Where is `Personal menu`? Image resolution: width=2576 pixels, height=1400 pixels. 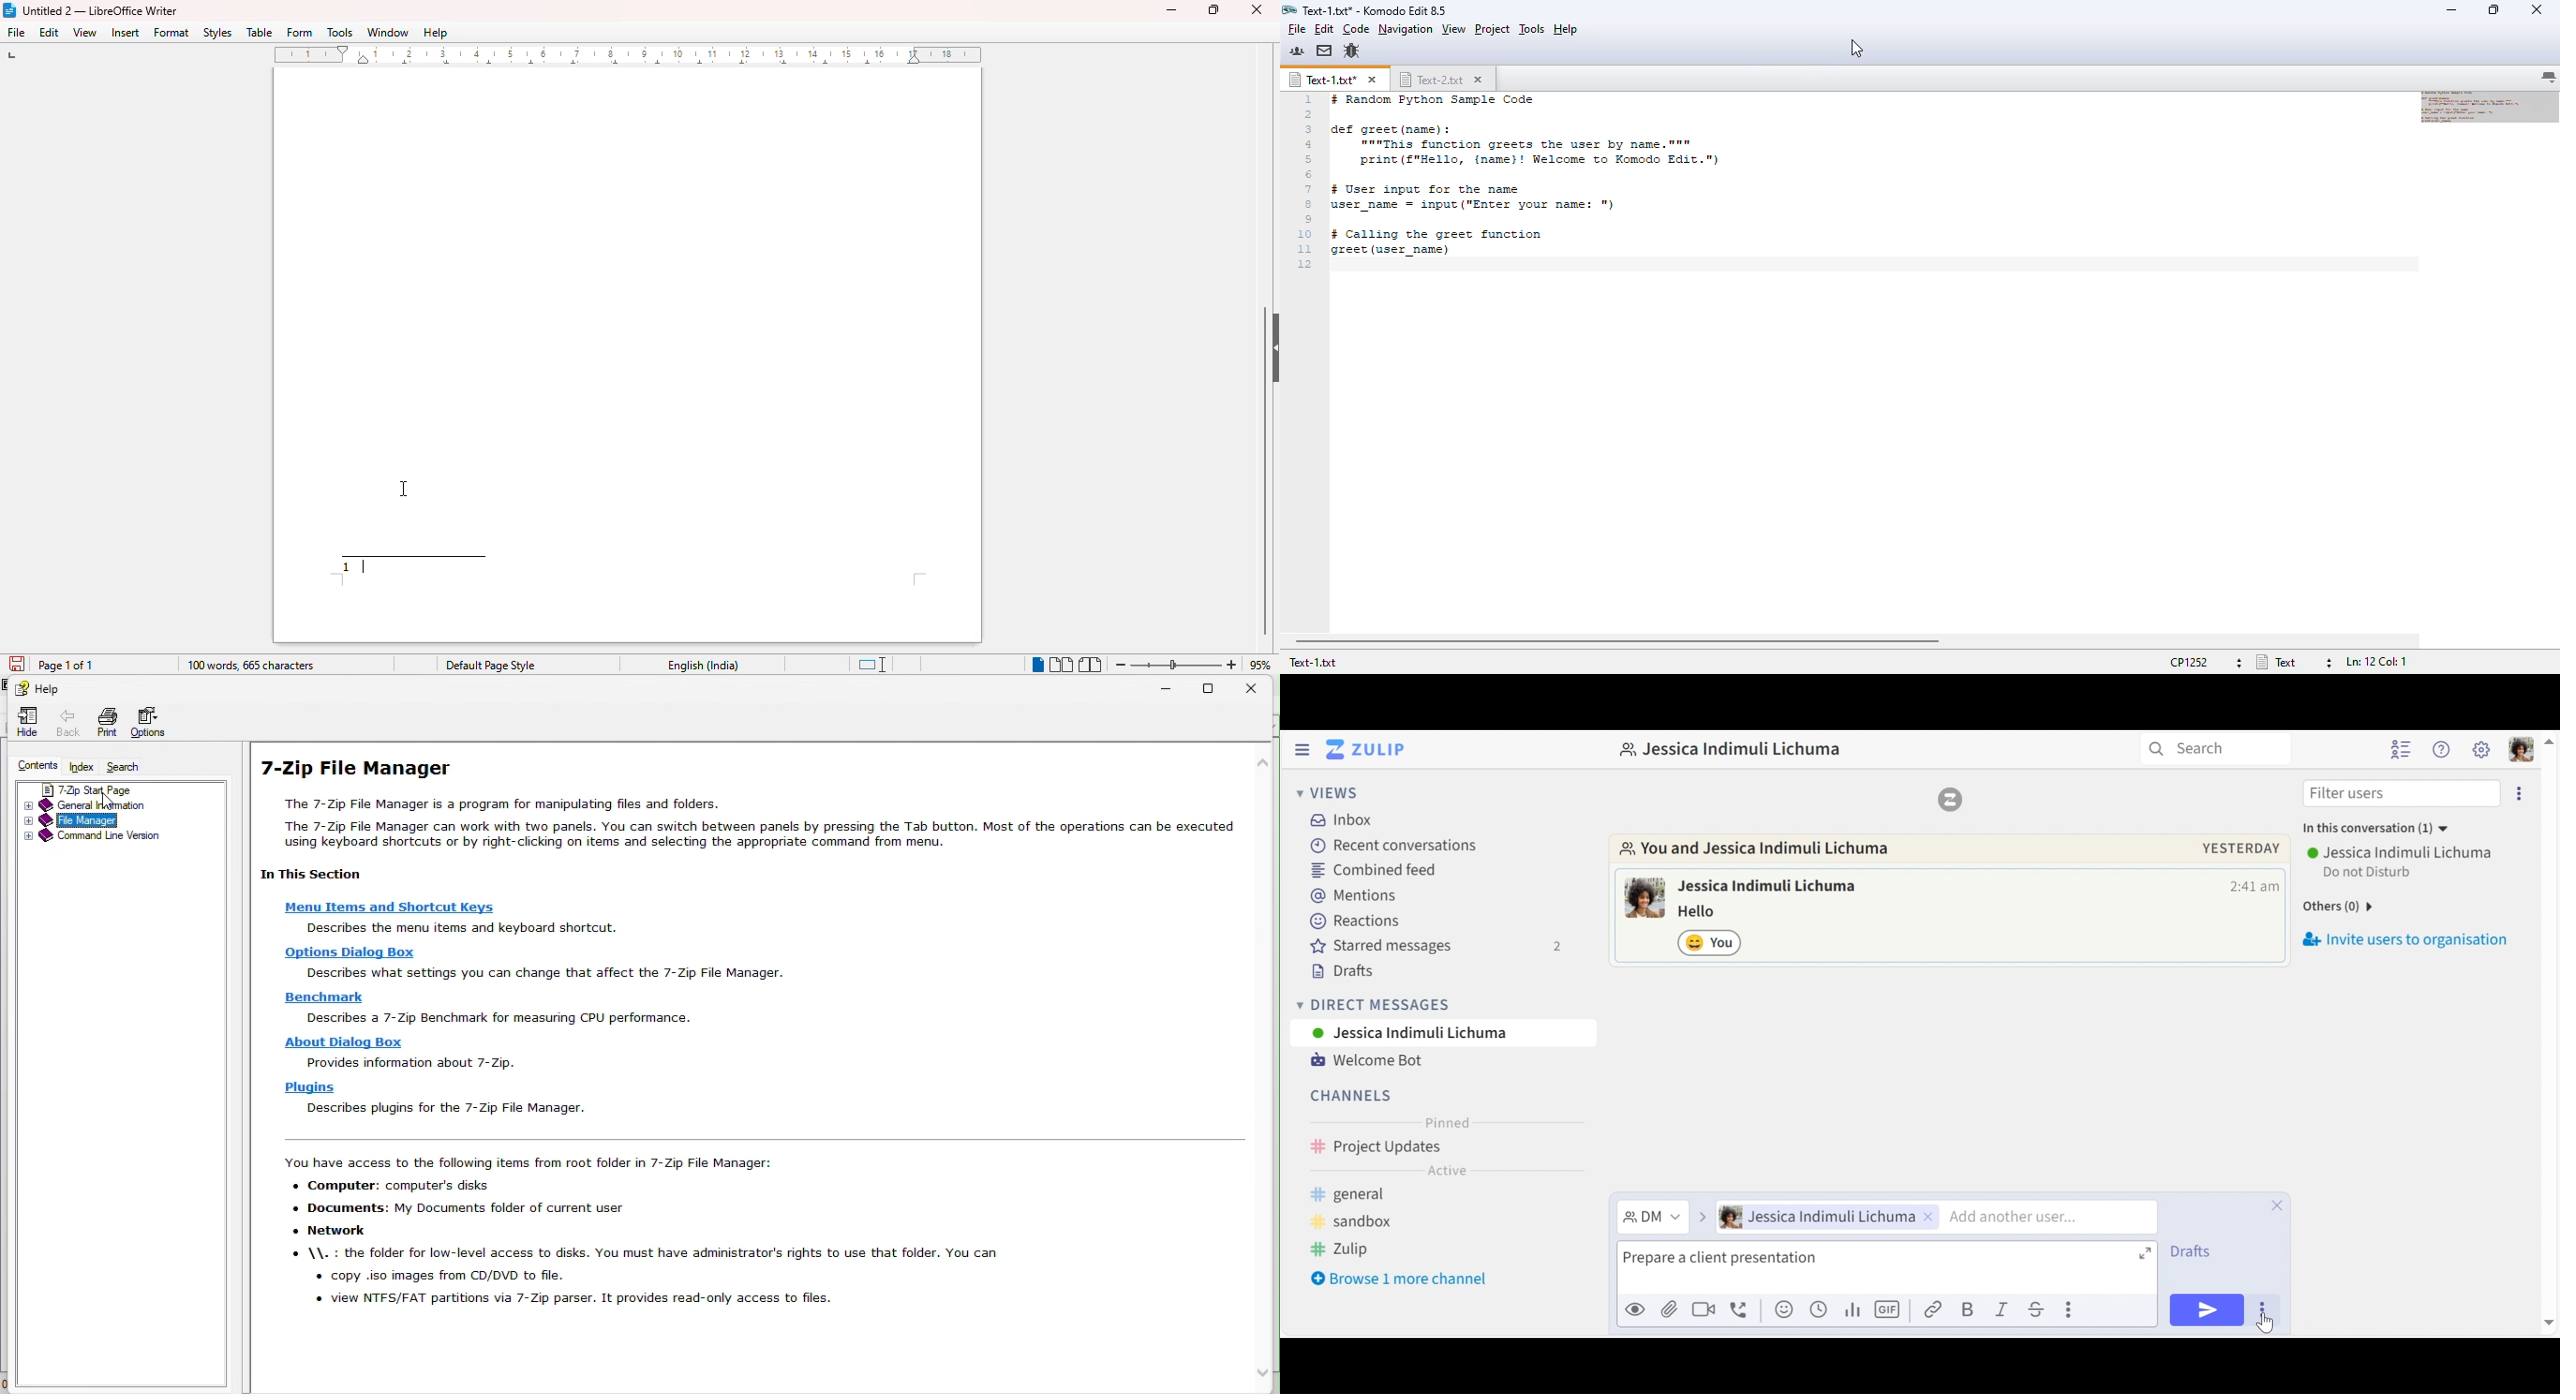
Personal menu is located at coordinates (2519, 749).